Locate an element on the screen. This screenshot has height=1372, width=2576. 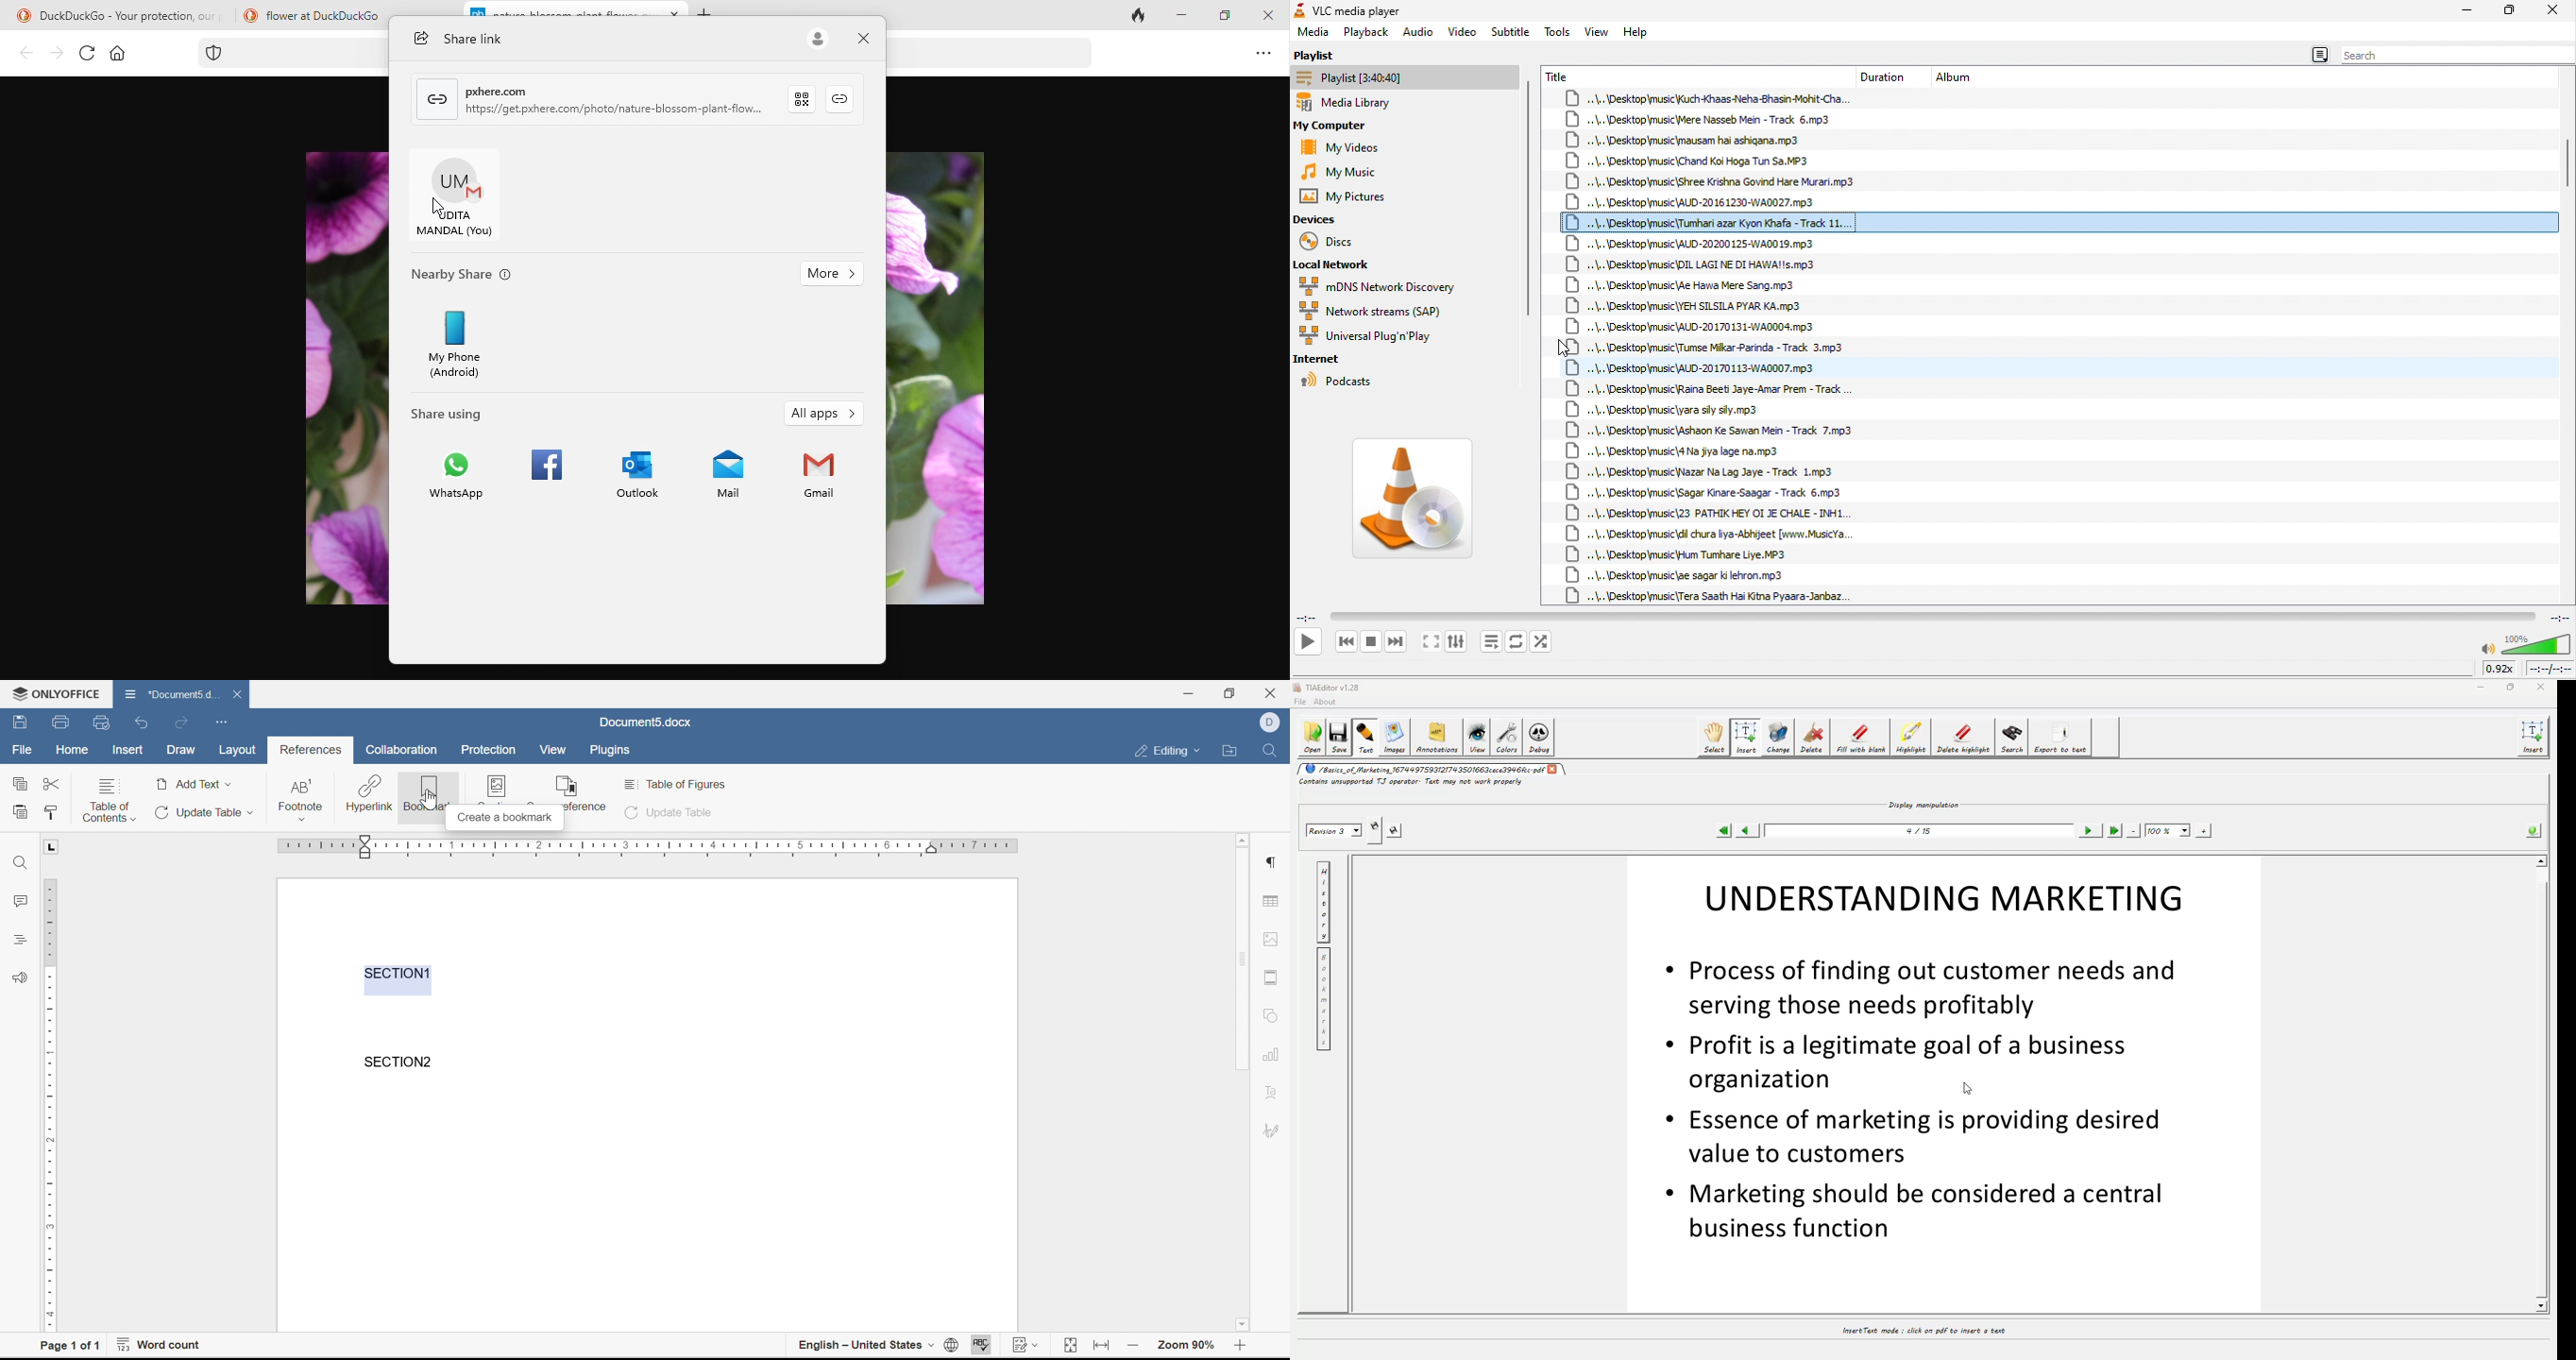
menu is located at coordinates (2318, 56).